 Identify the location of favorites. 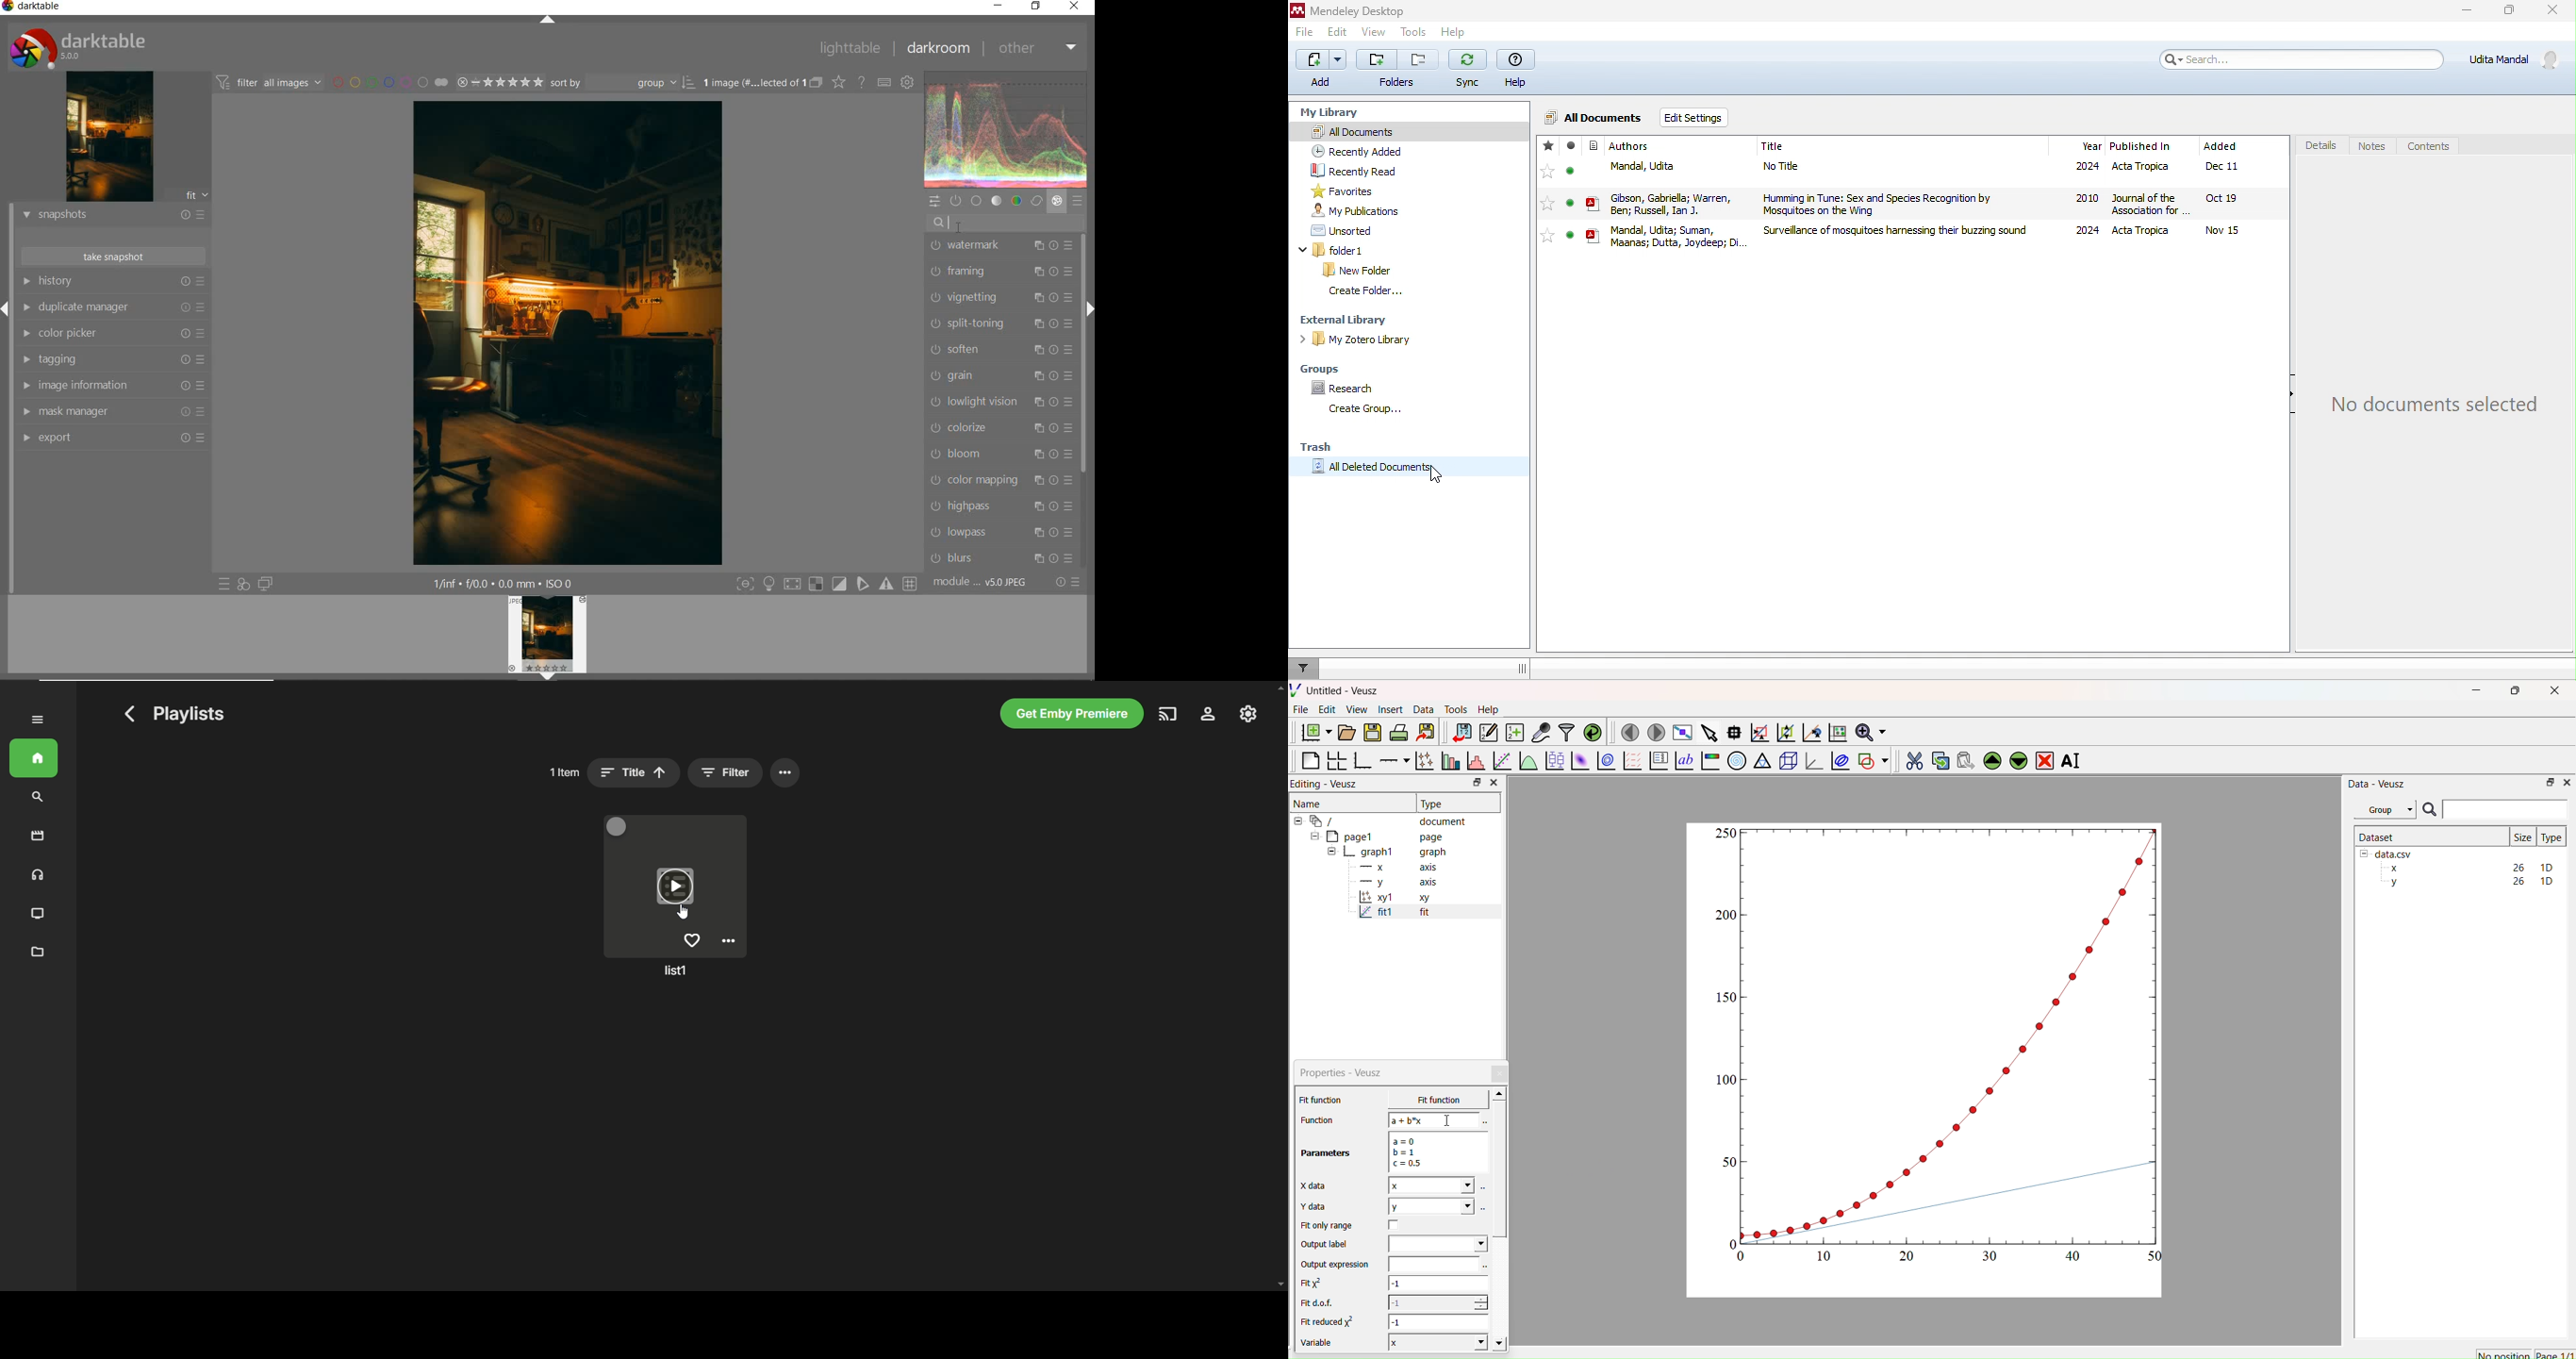
(1344, 191).